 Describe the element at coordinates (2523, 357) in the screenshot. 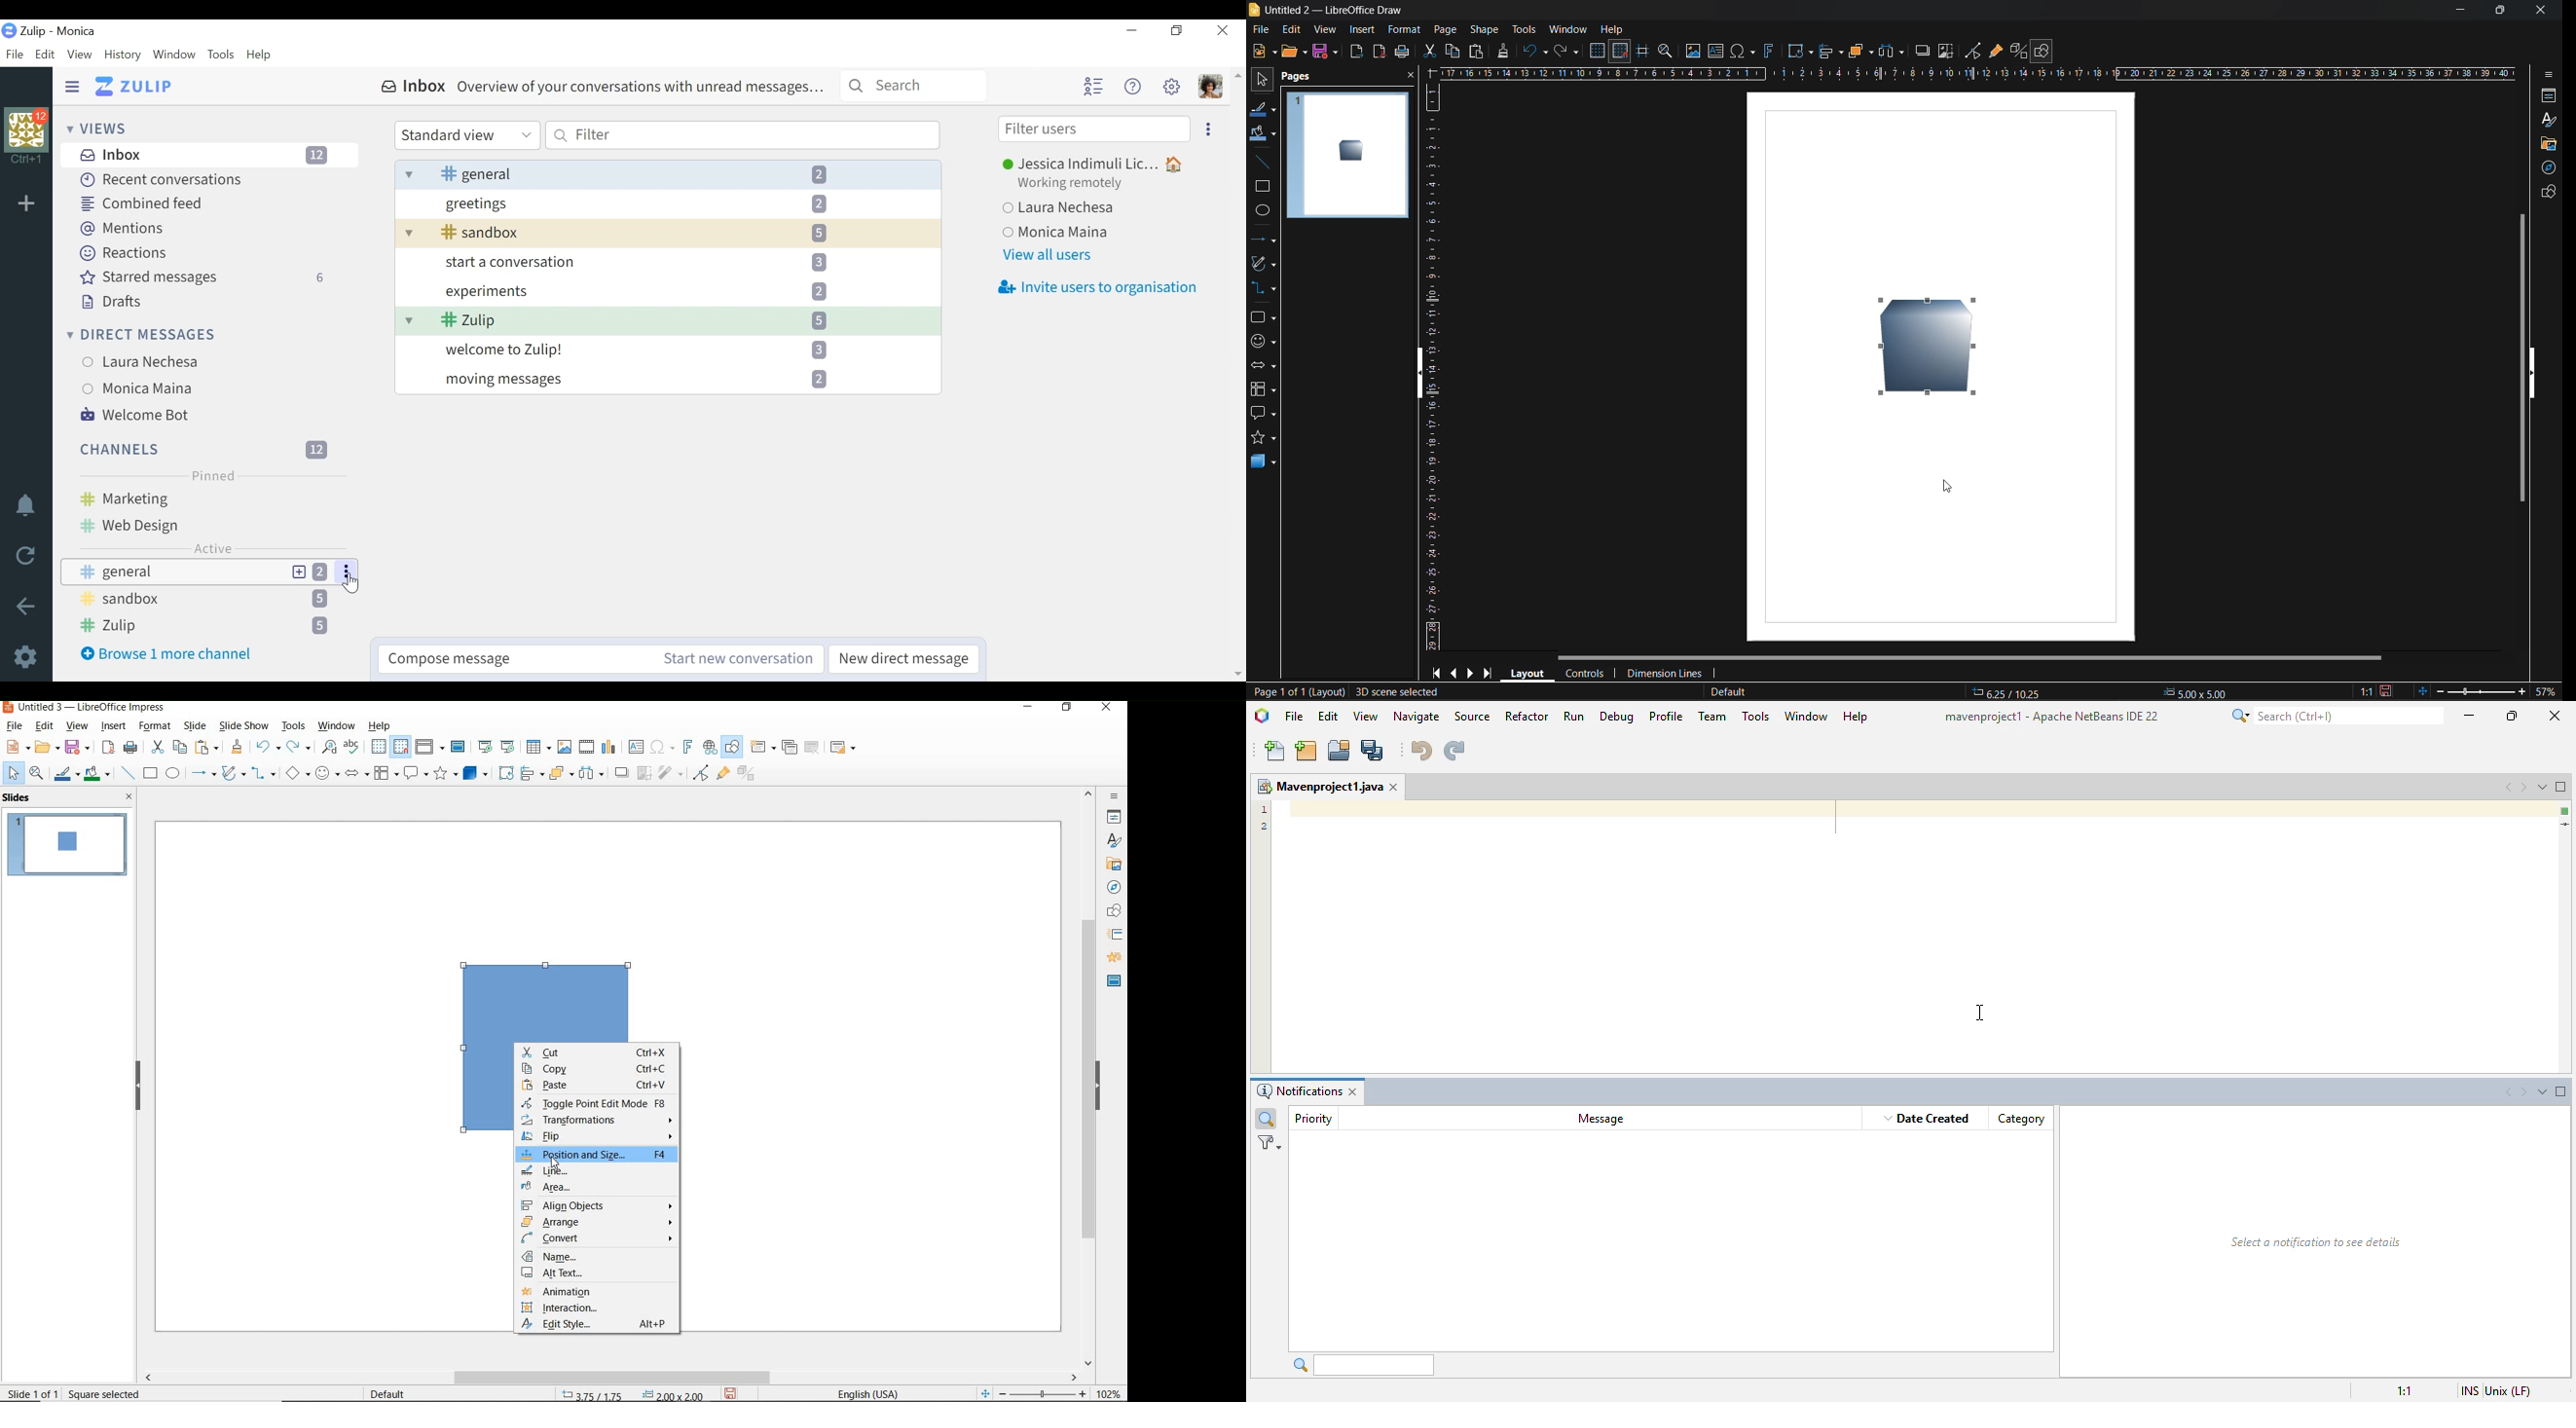

I see `vertical scroll bar` at that location.